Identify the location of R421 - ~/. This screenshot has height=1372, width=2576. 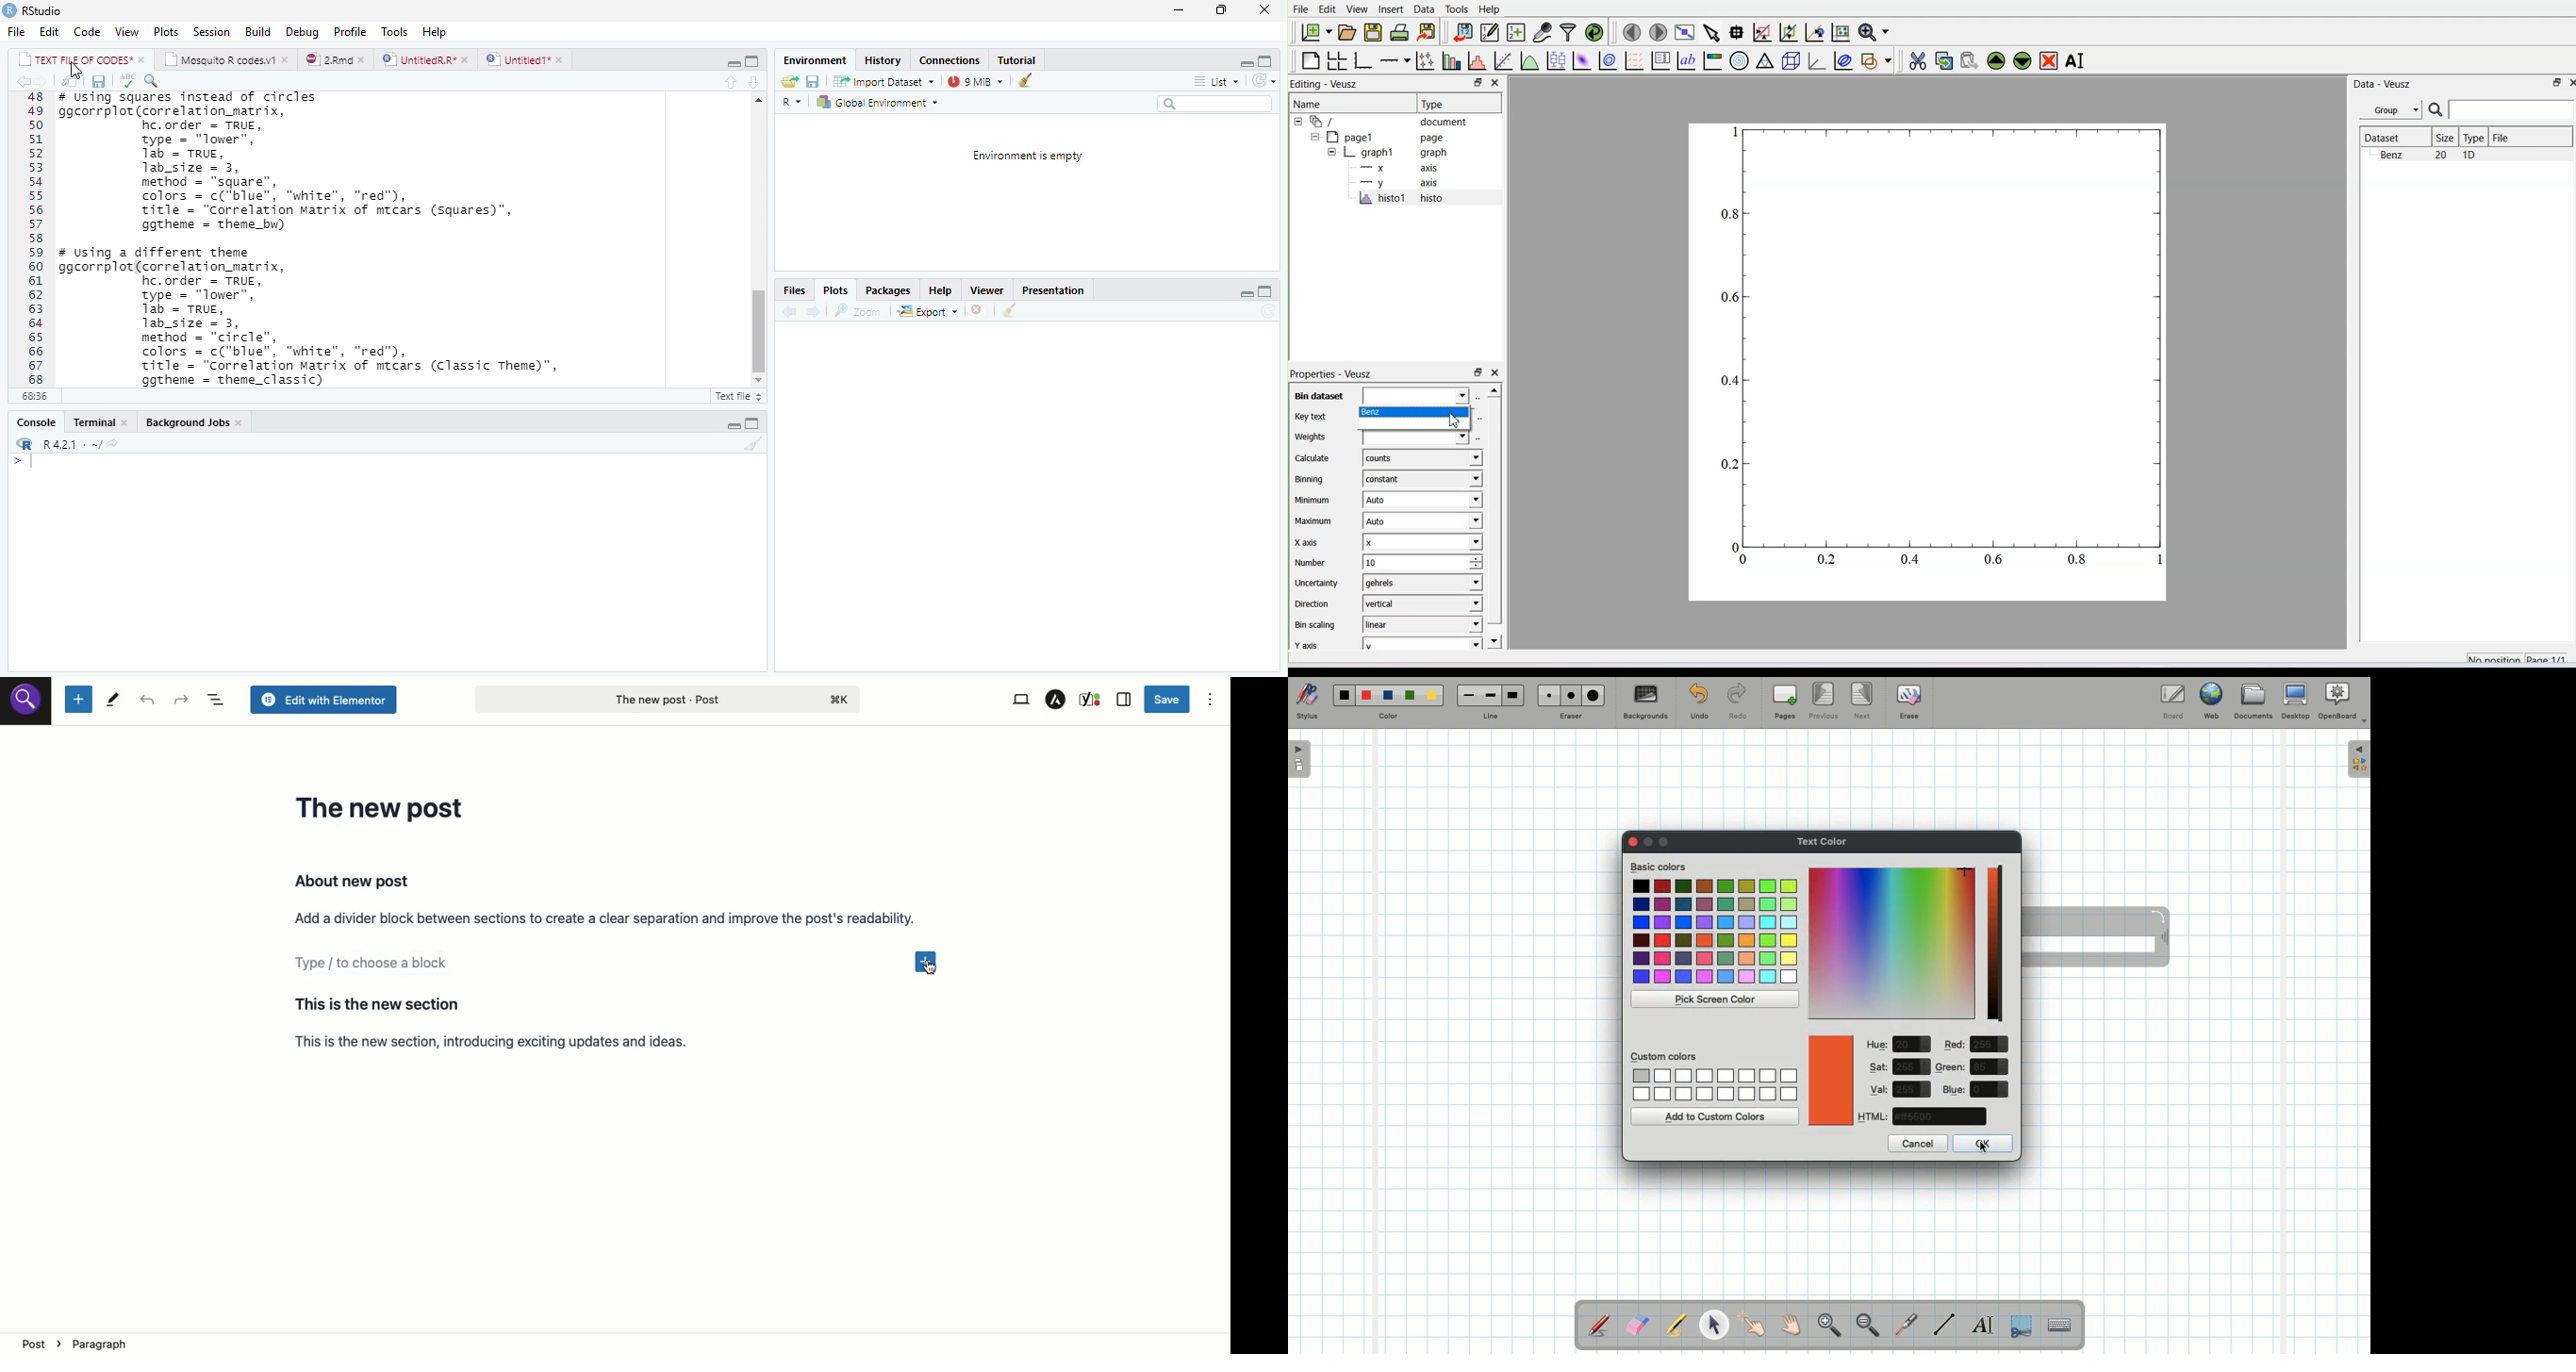
(81, 444).